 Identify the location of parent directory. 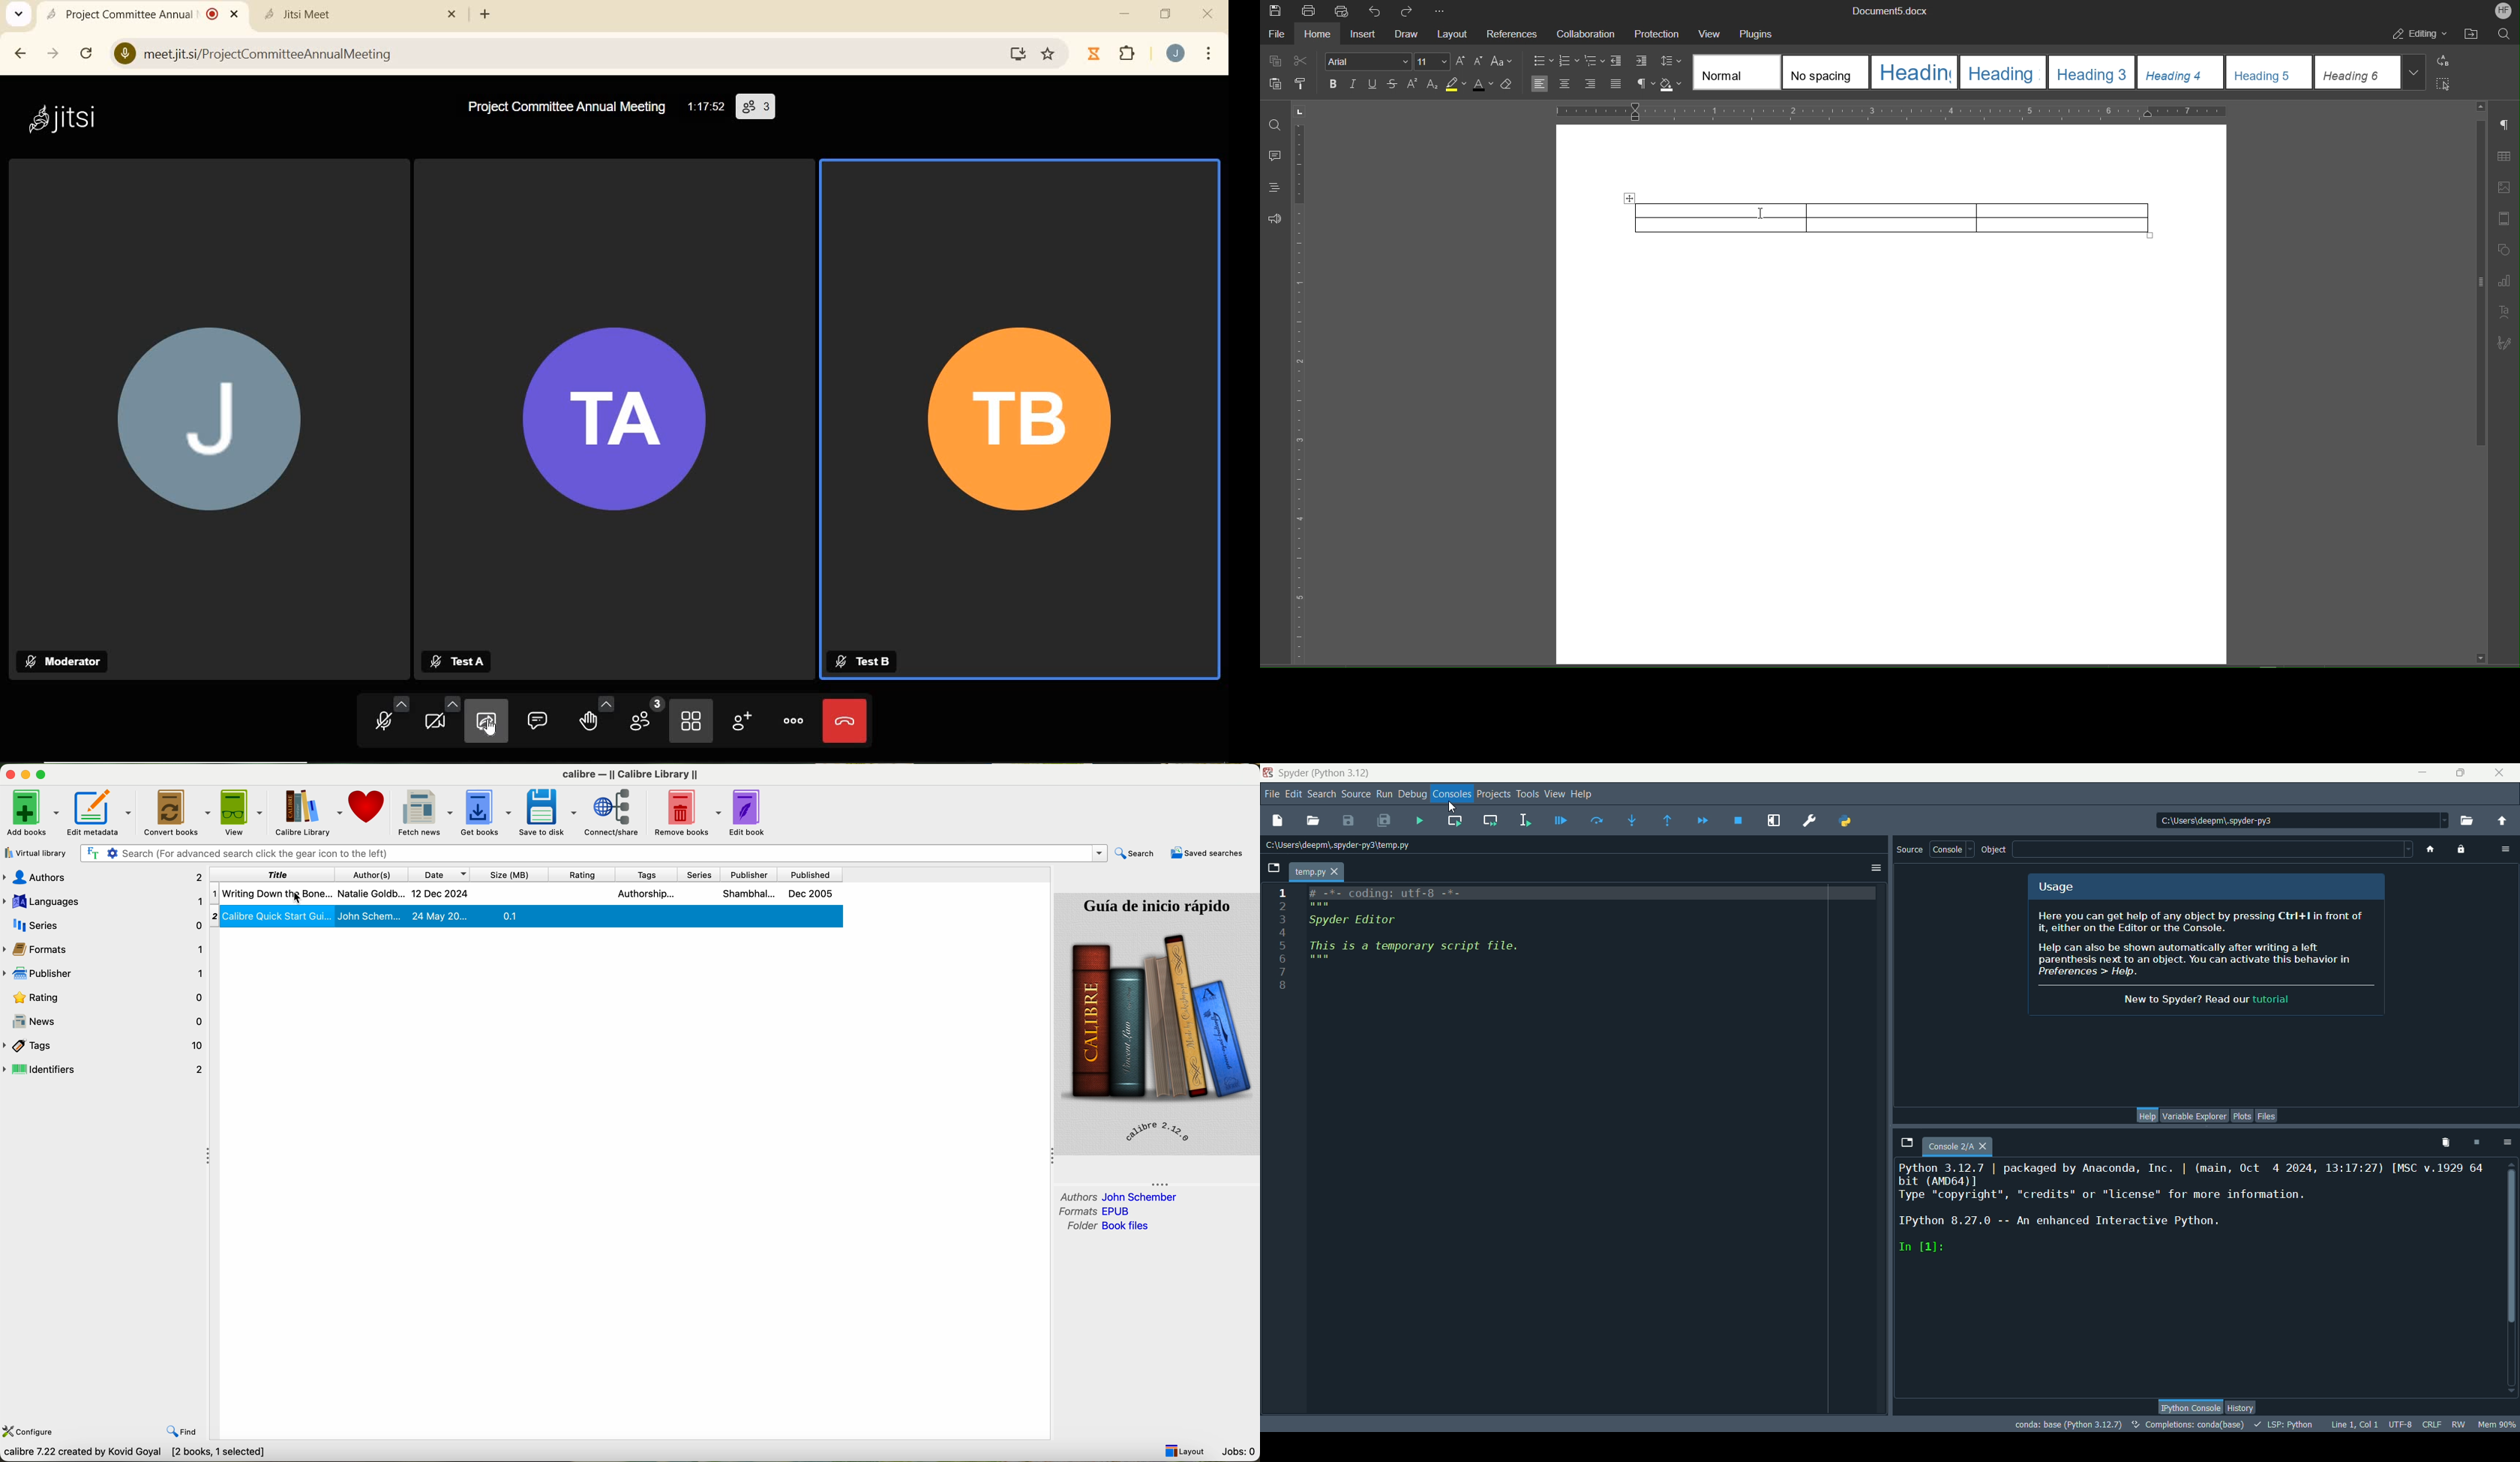
(2502, 822).